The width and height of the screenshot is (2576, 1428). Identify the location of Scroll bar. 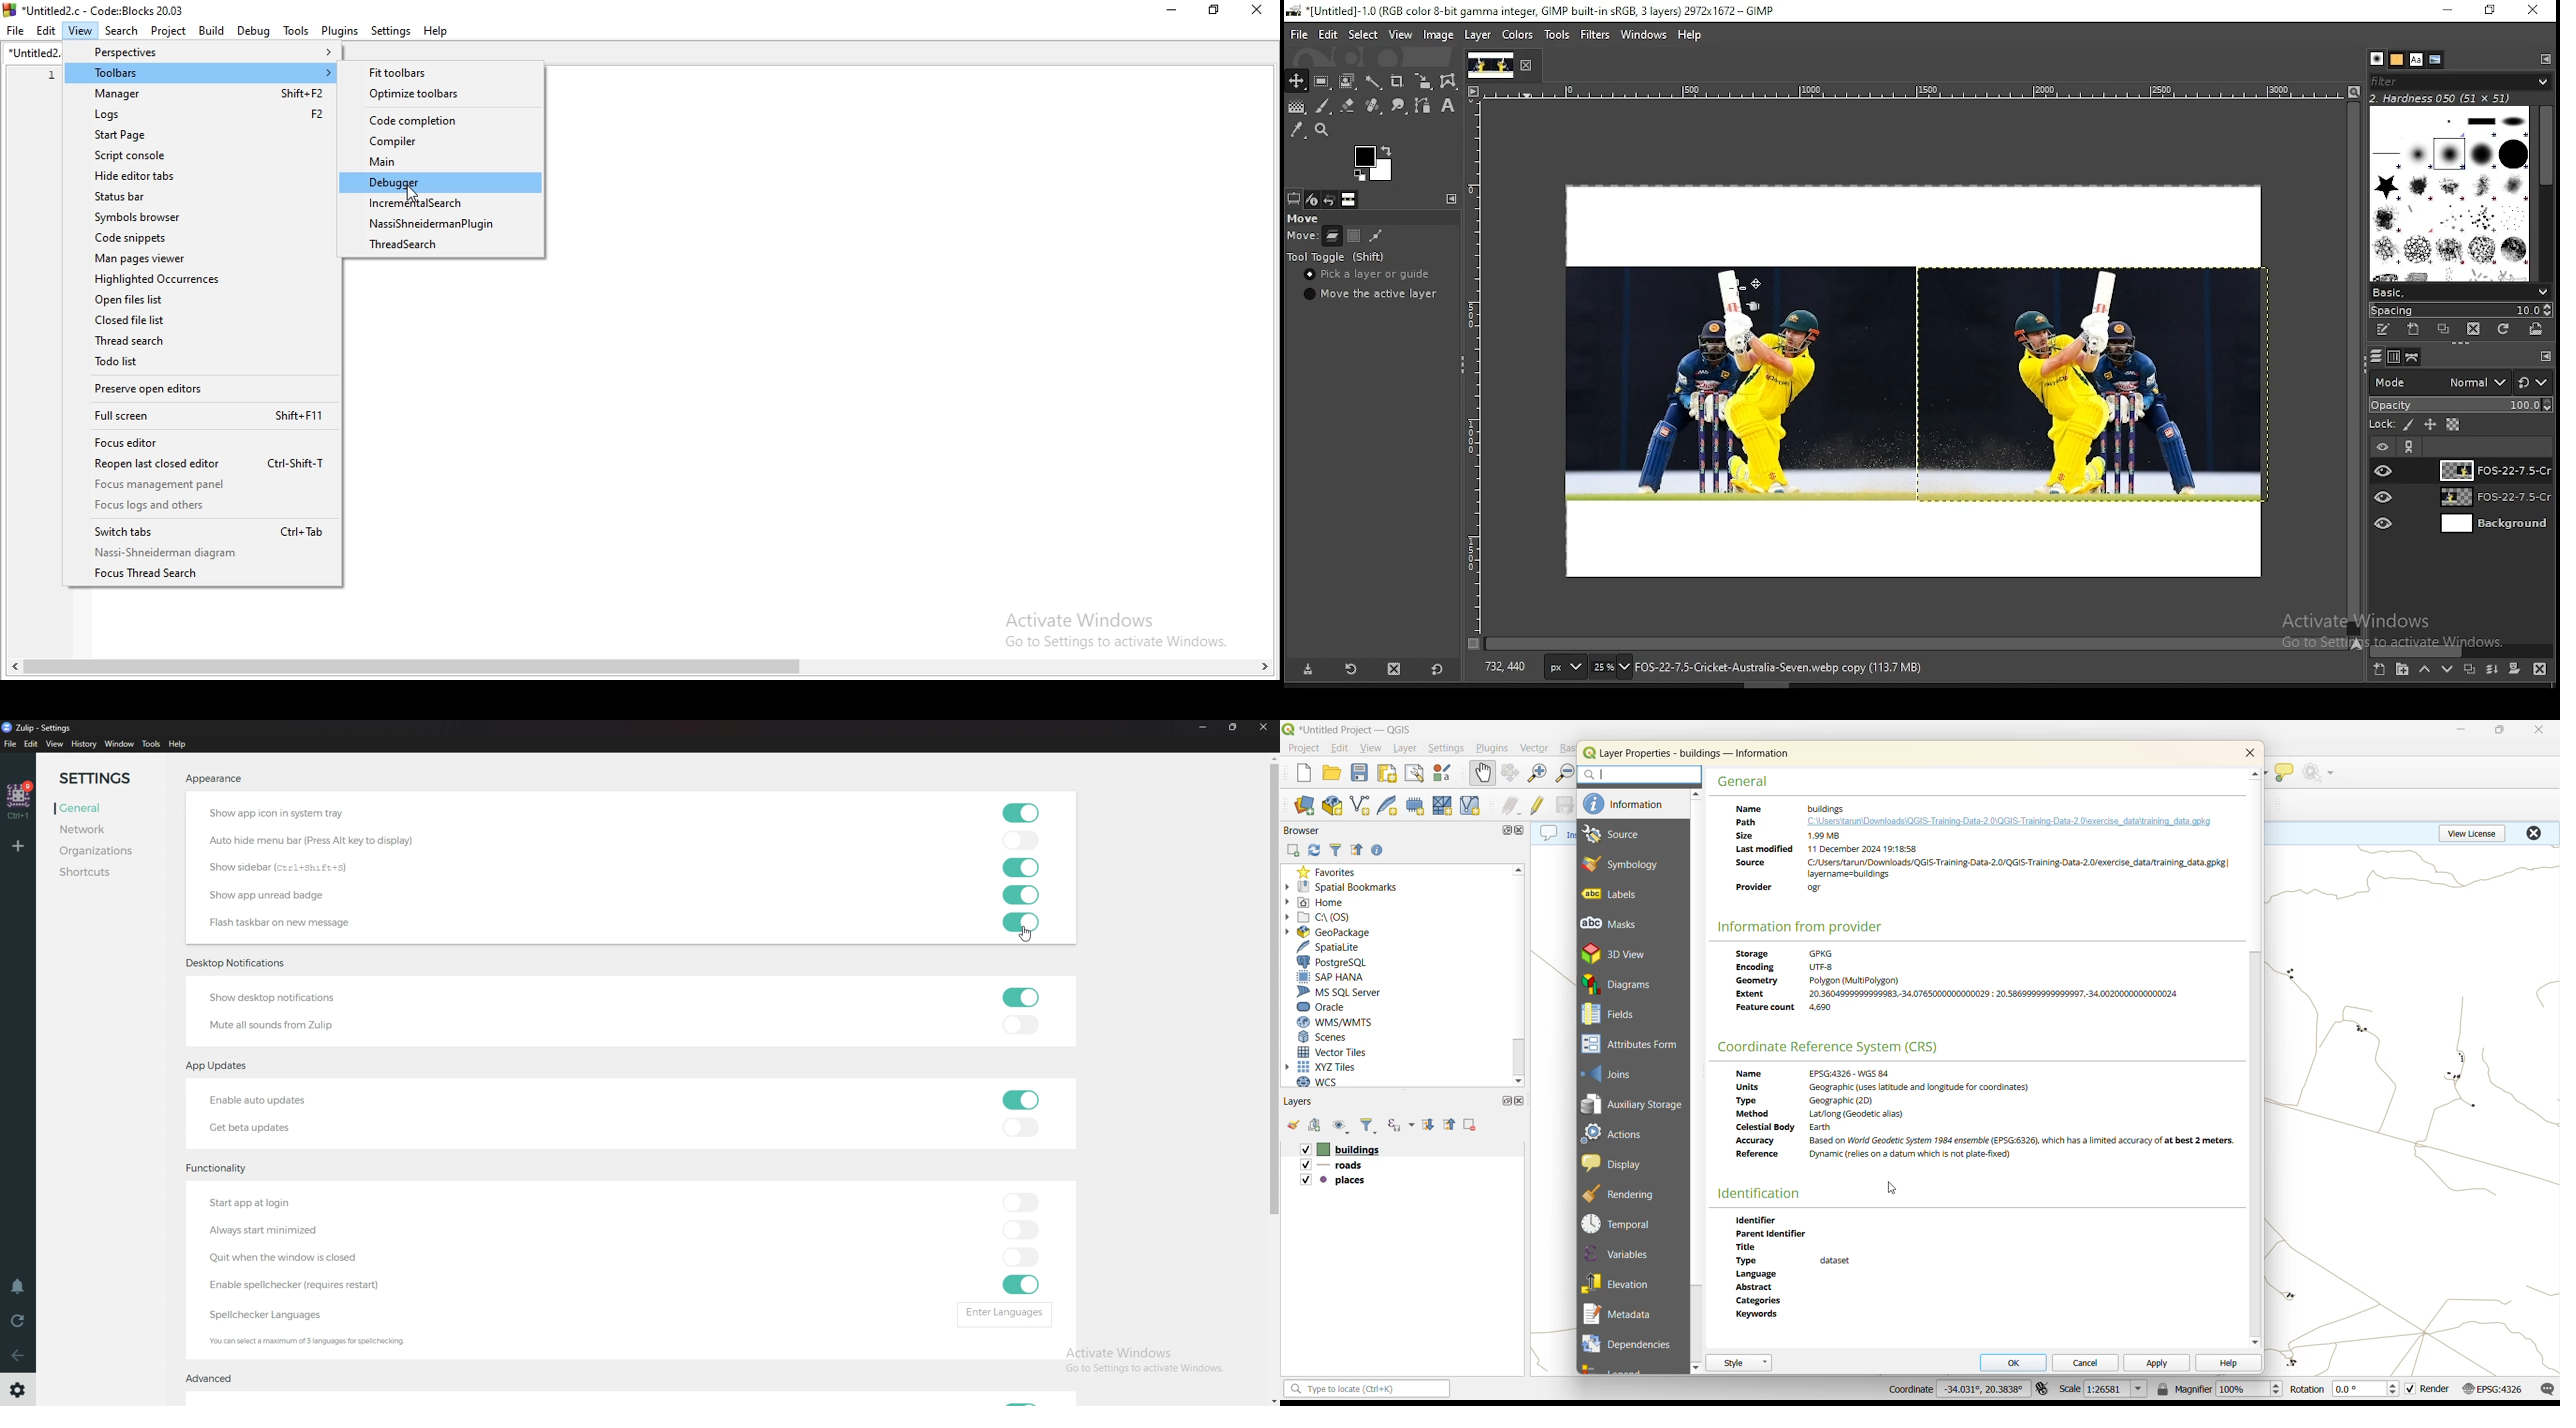
(2547, 190).